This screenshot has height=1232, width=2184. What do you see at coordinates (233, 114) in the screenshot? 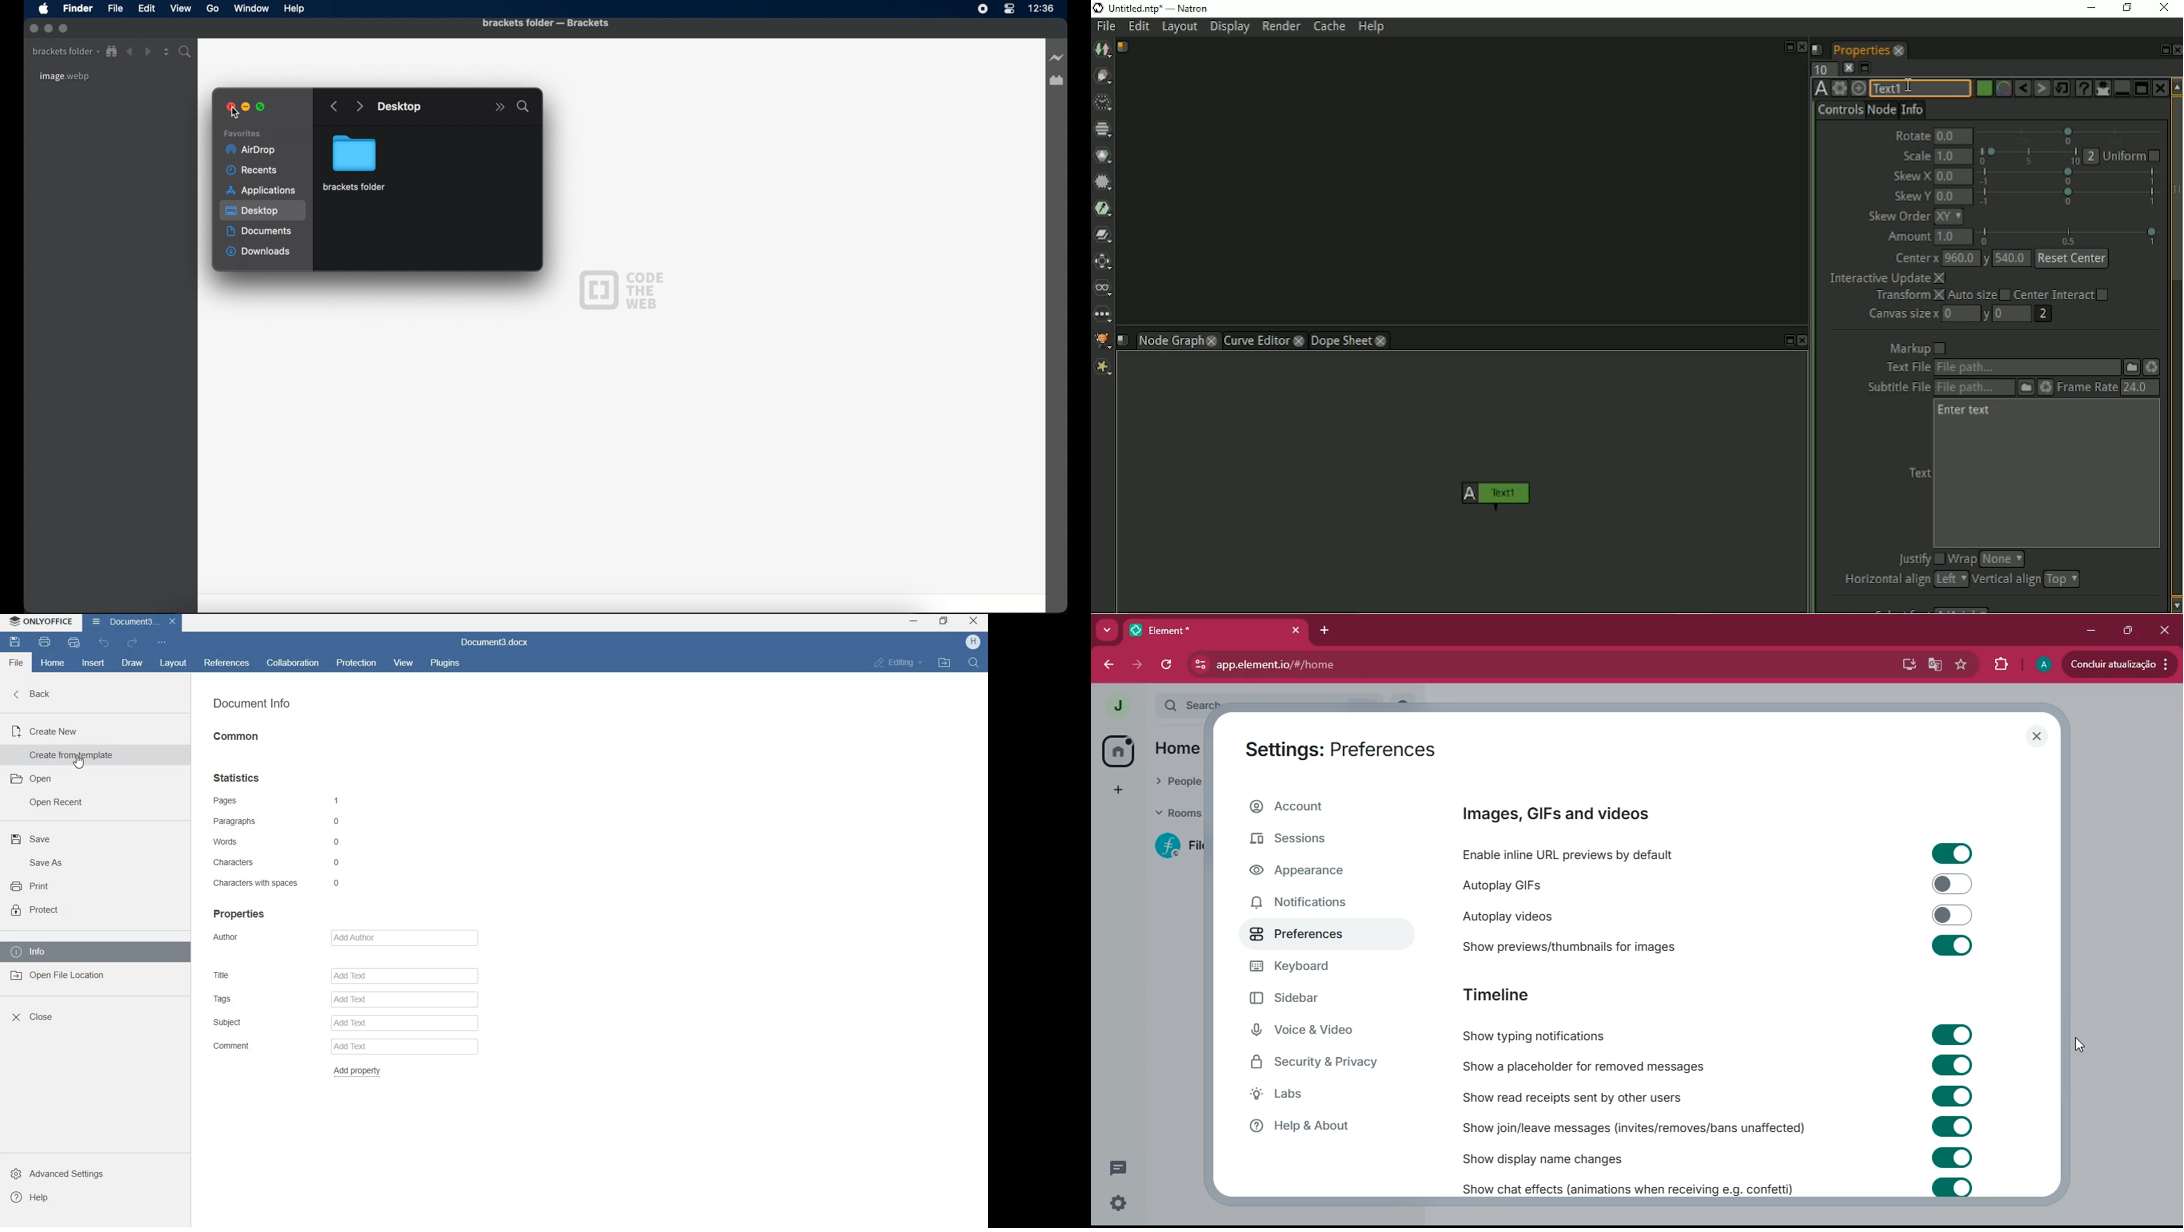
I see `cursor` at bounding box center [233, 114].